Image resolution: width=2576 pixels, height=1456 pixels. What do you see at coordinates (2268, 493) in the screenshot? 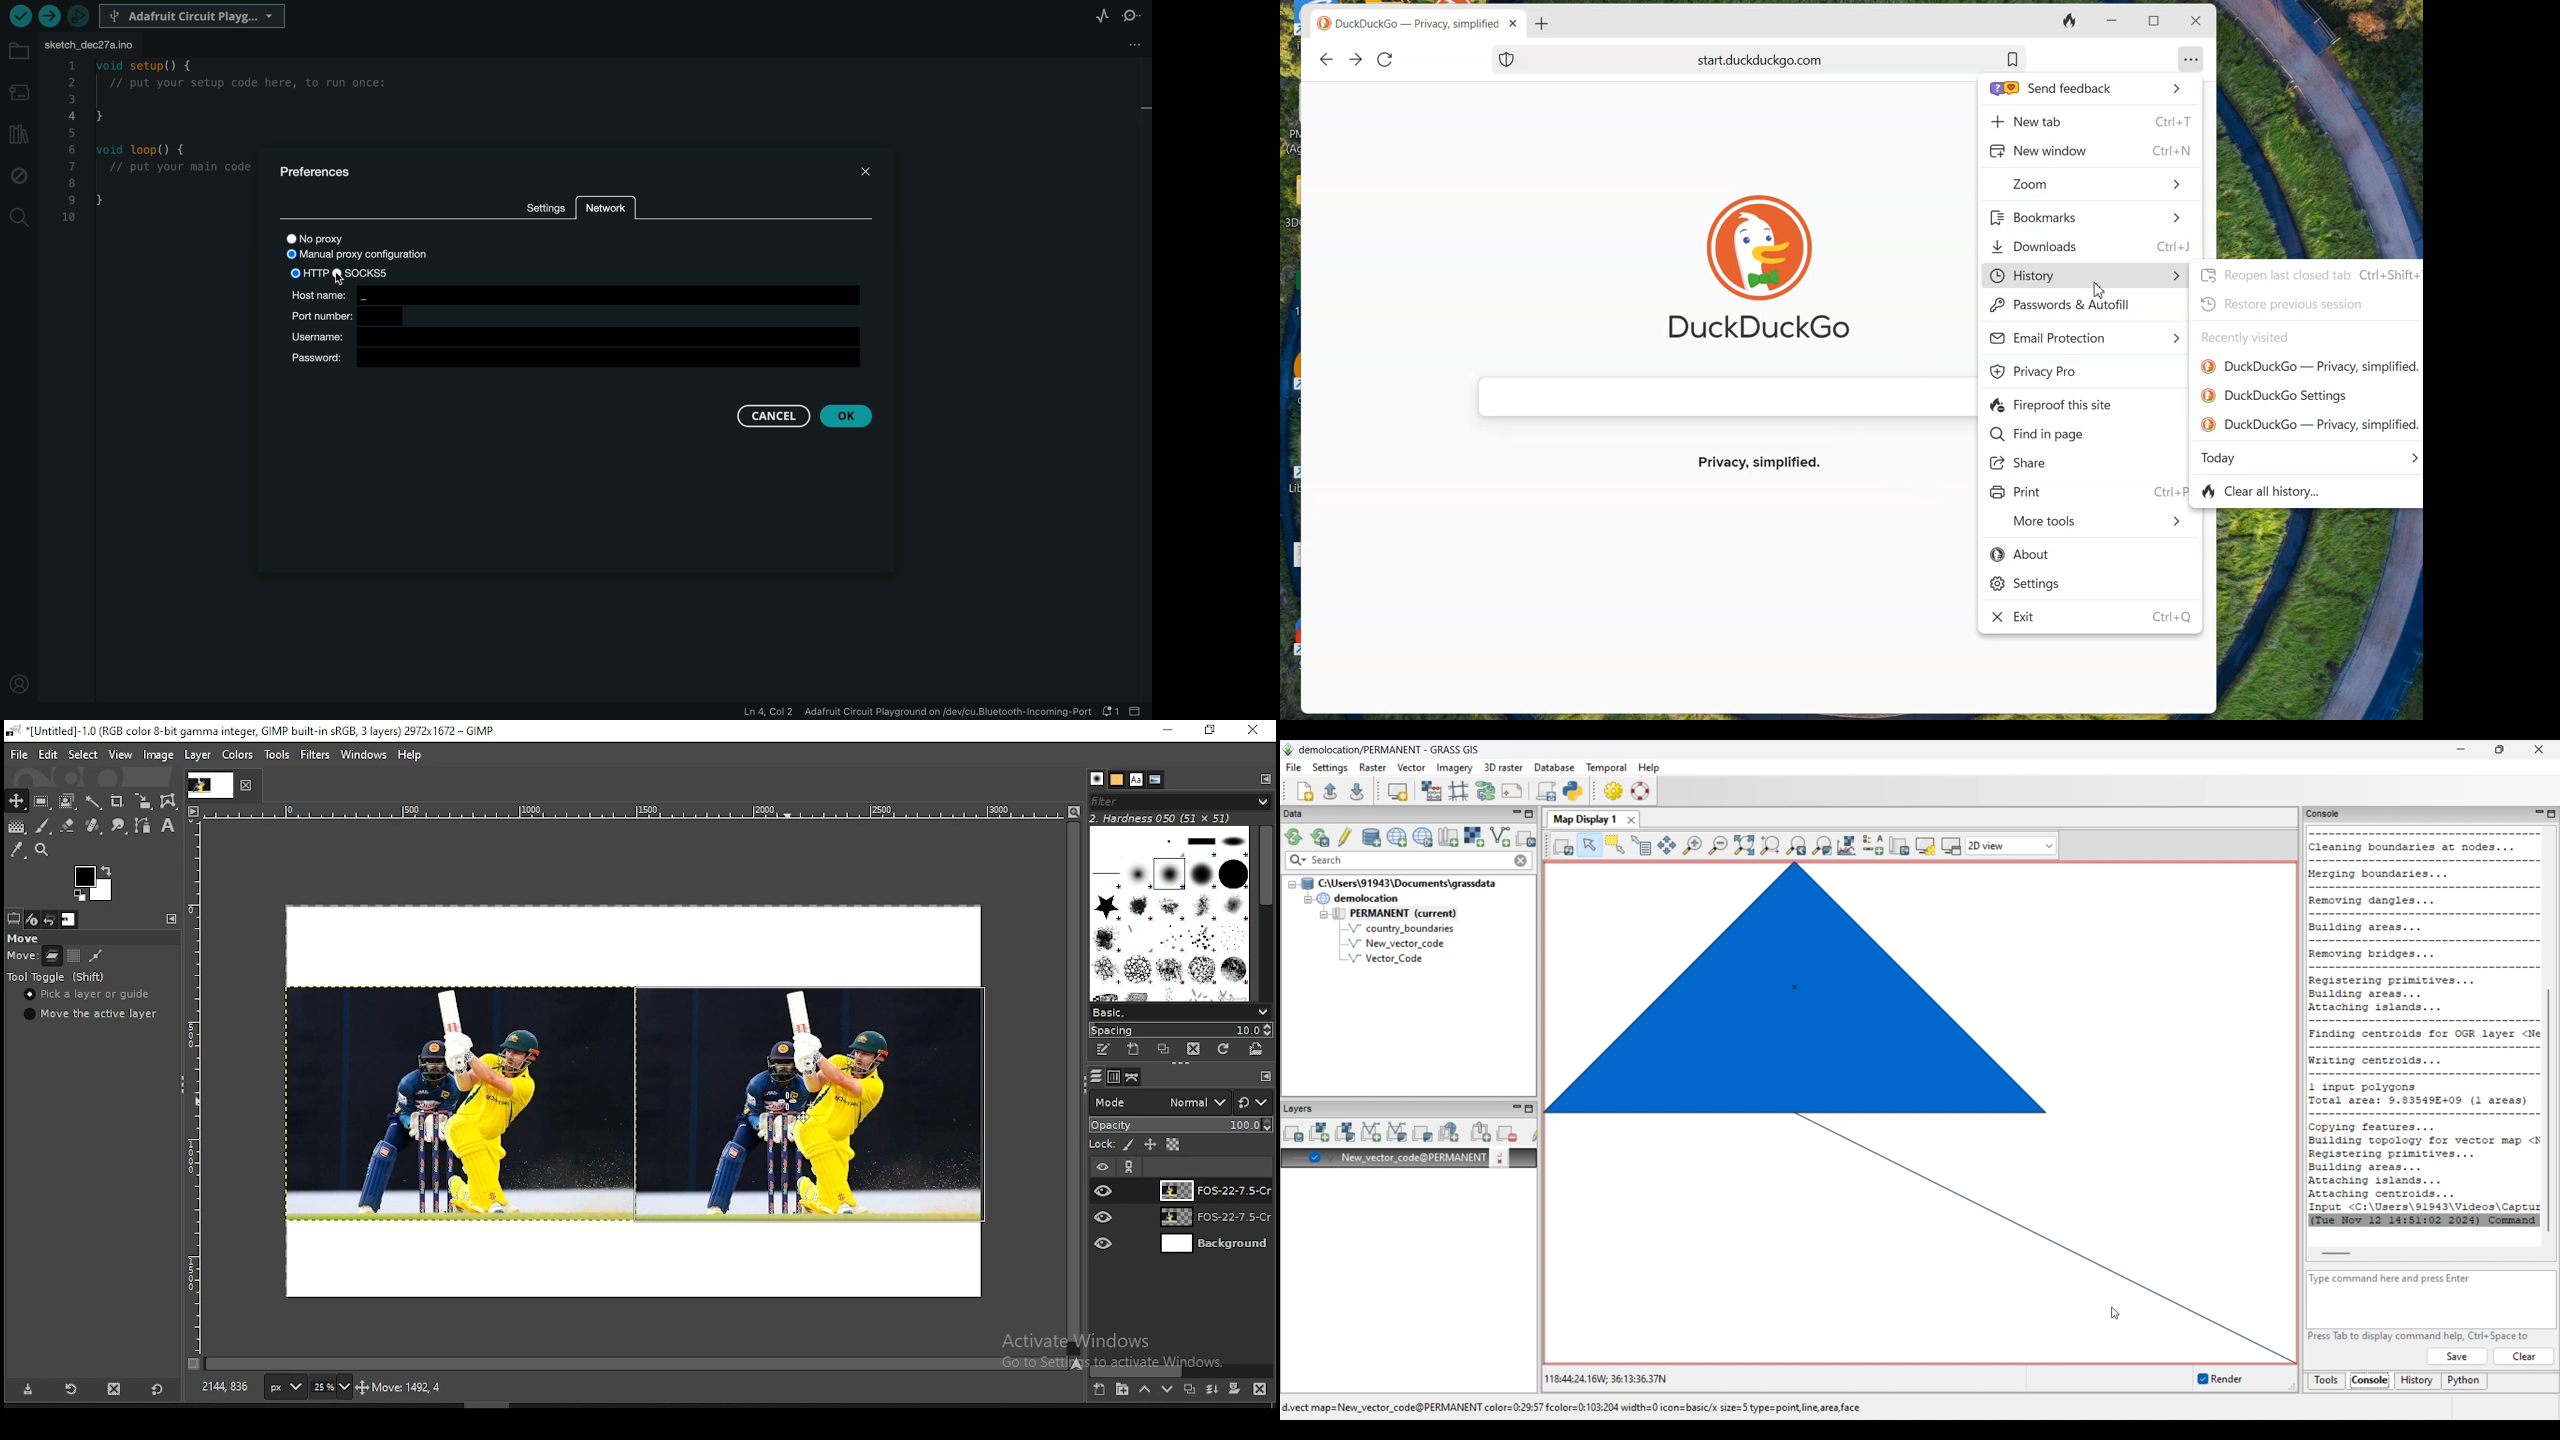
I see `Clear all history..` at bounding box center [2268, 493].